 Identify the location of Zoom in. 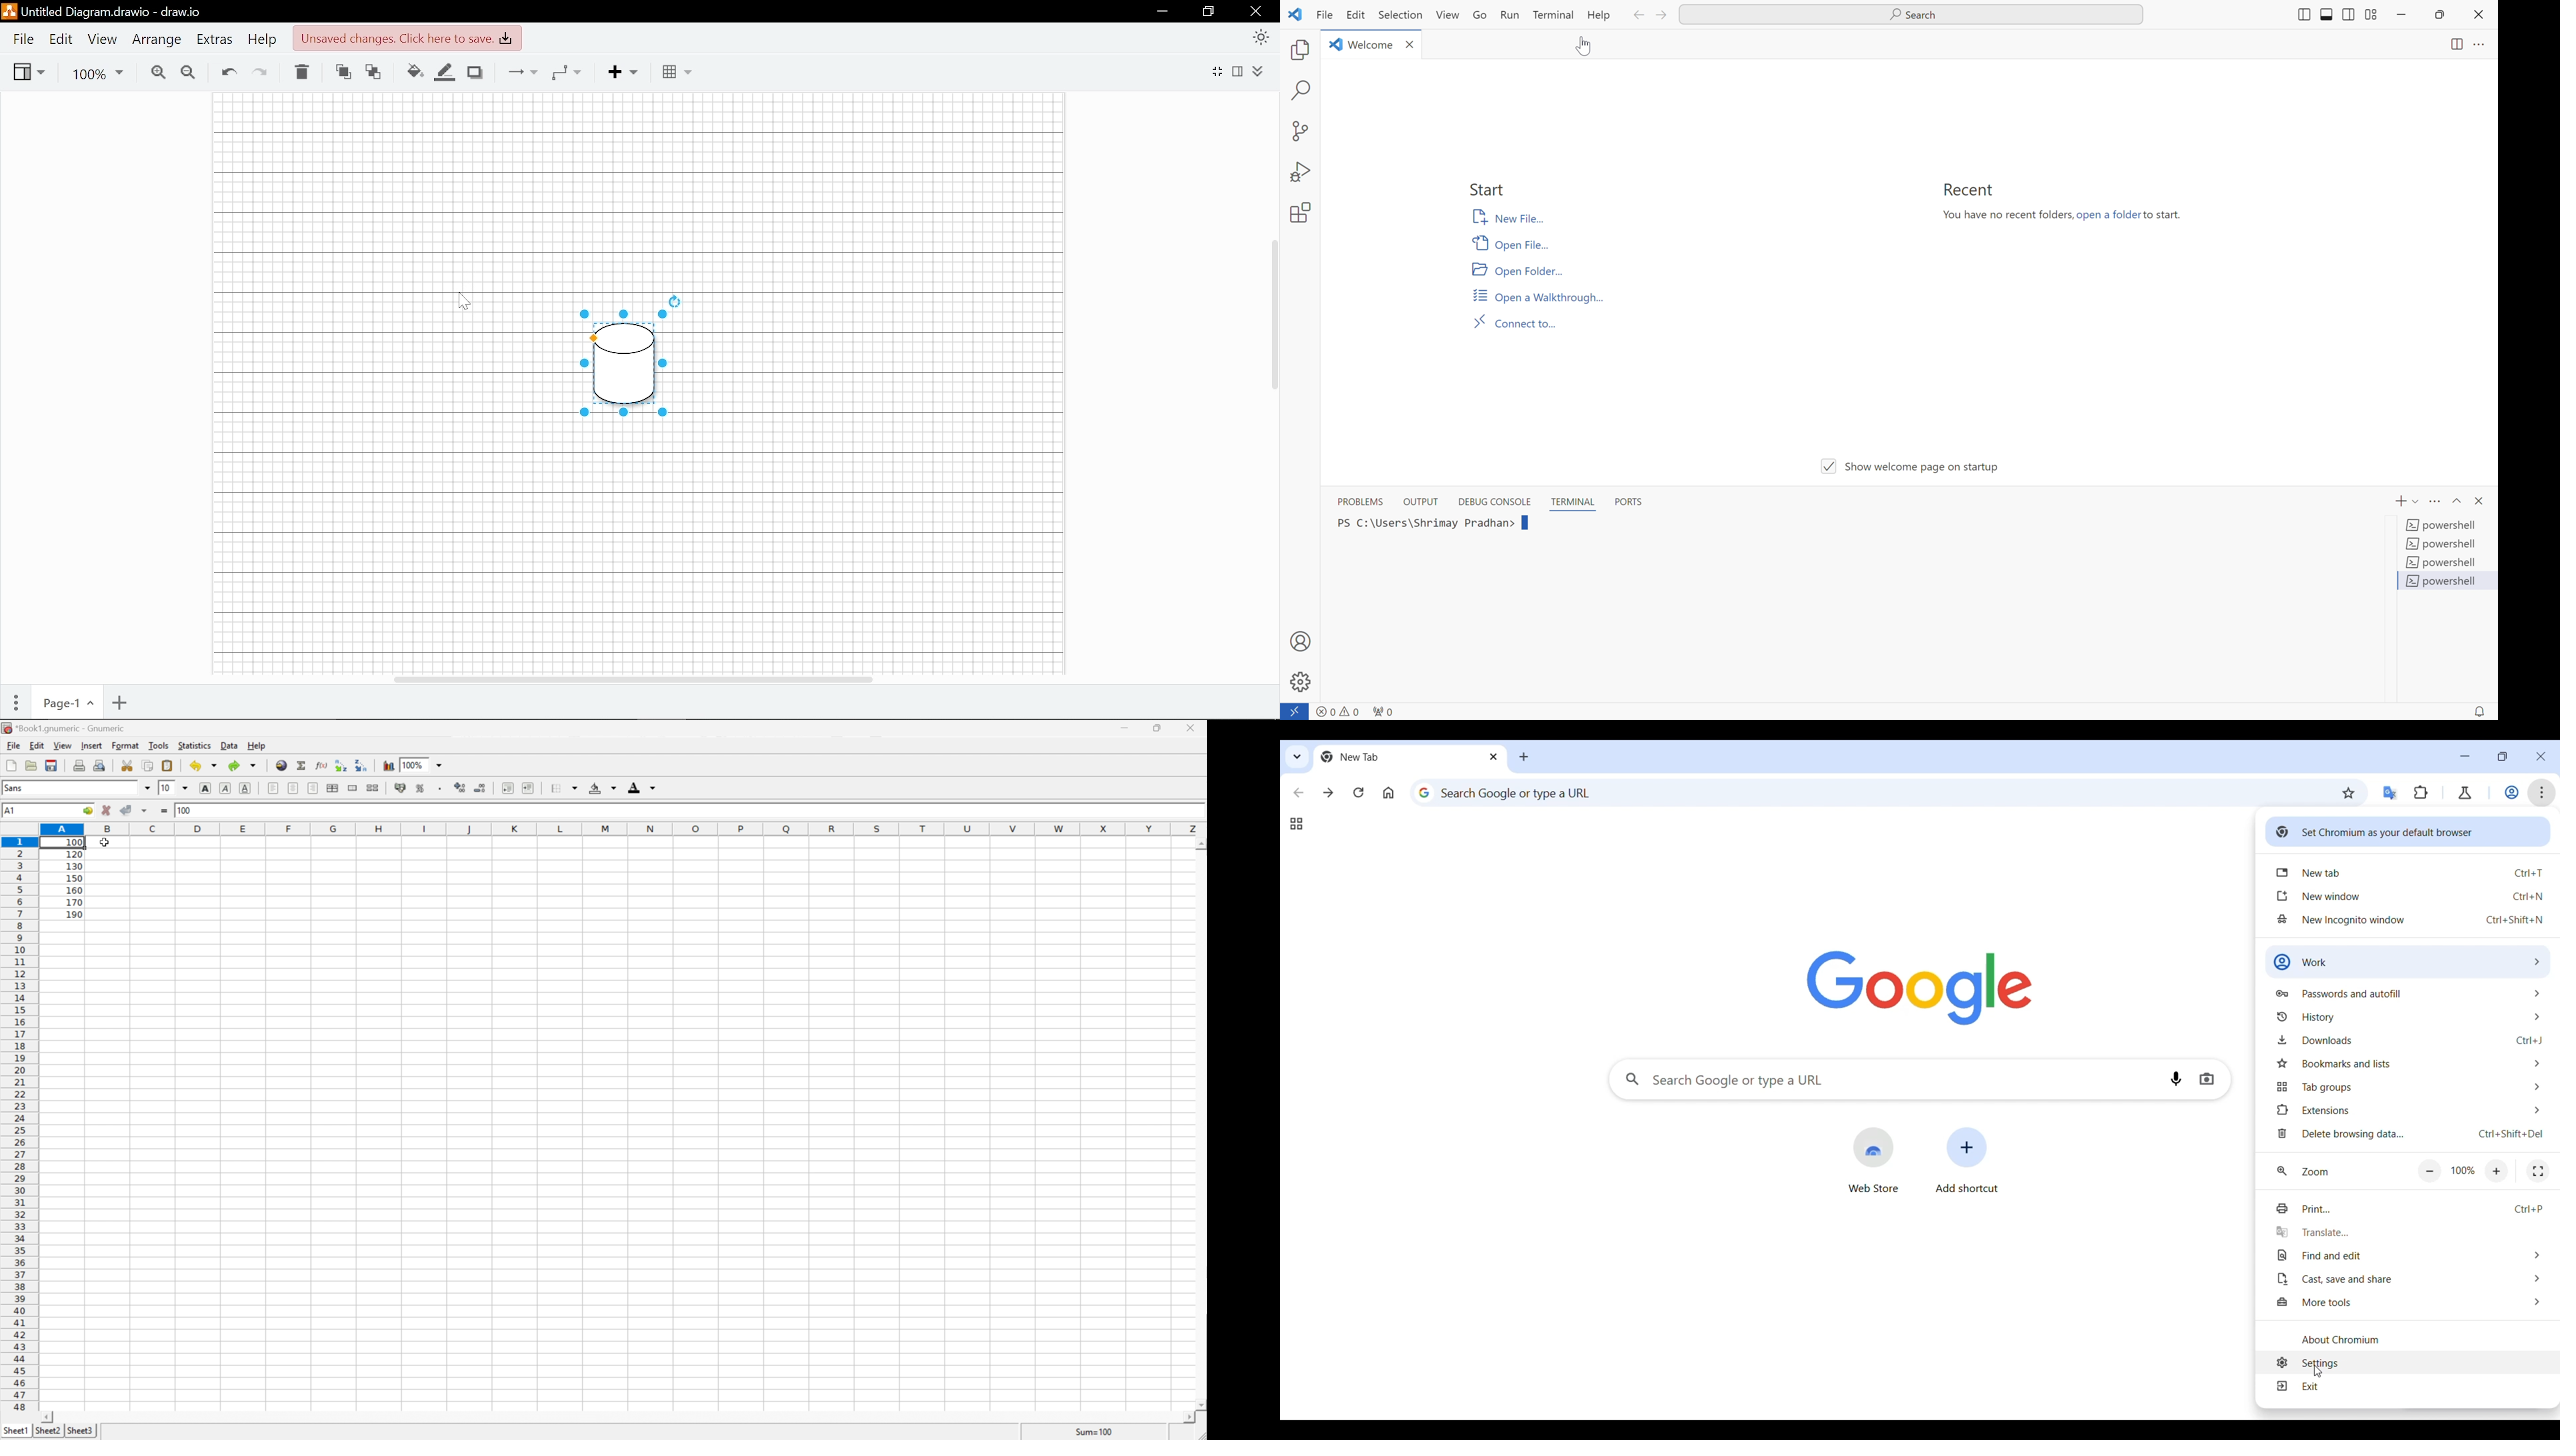
(158, 72).